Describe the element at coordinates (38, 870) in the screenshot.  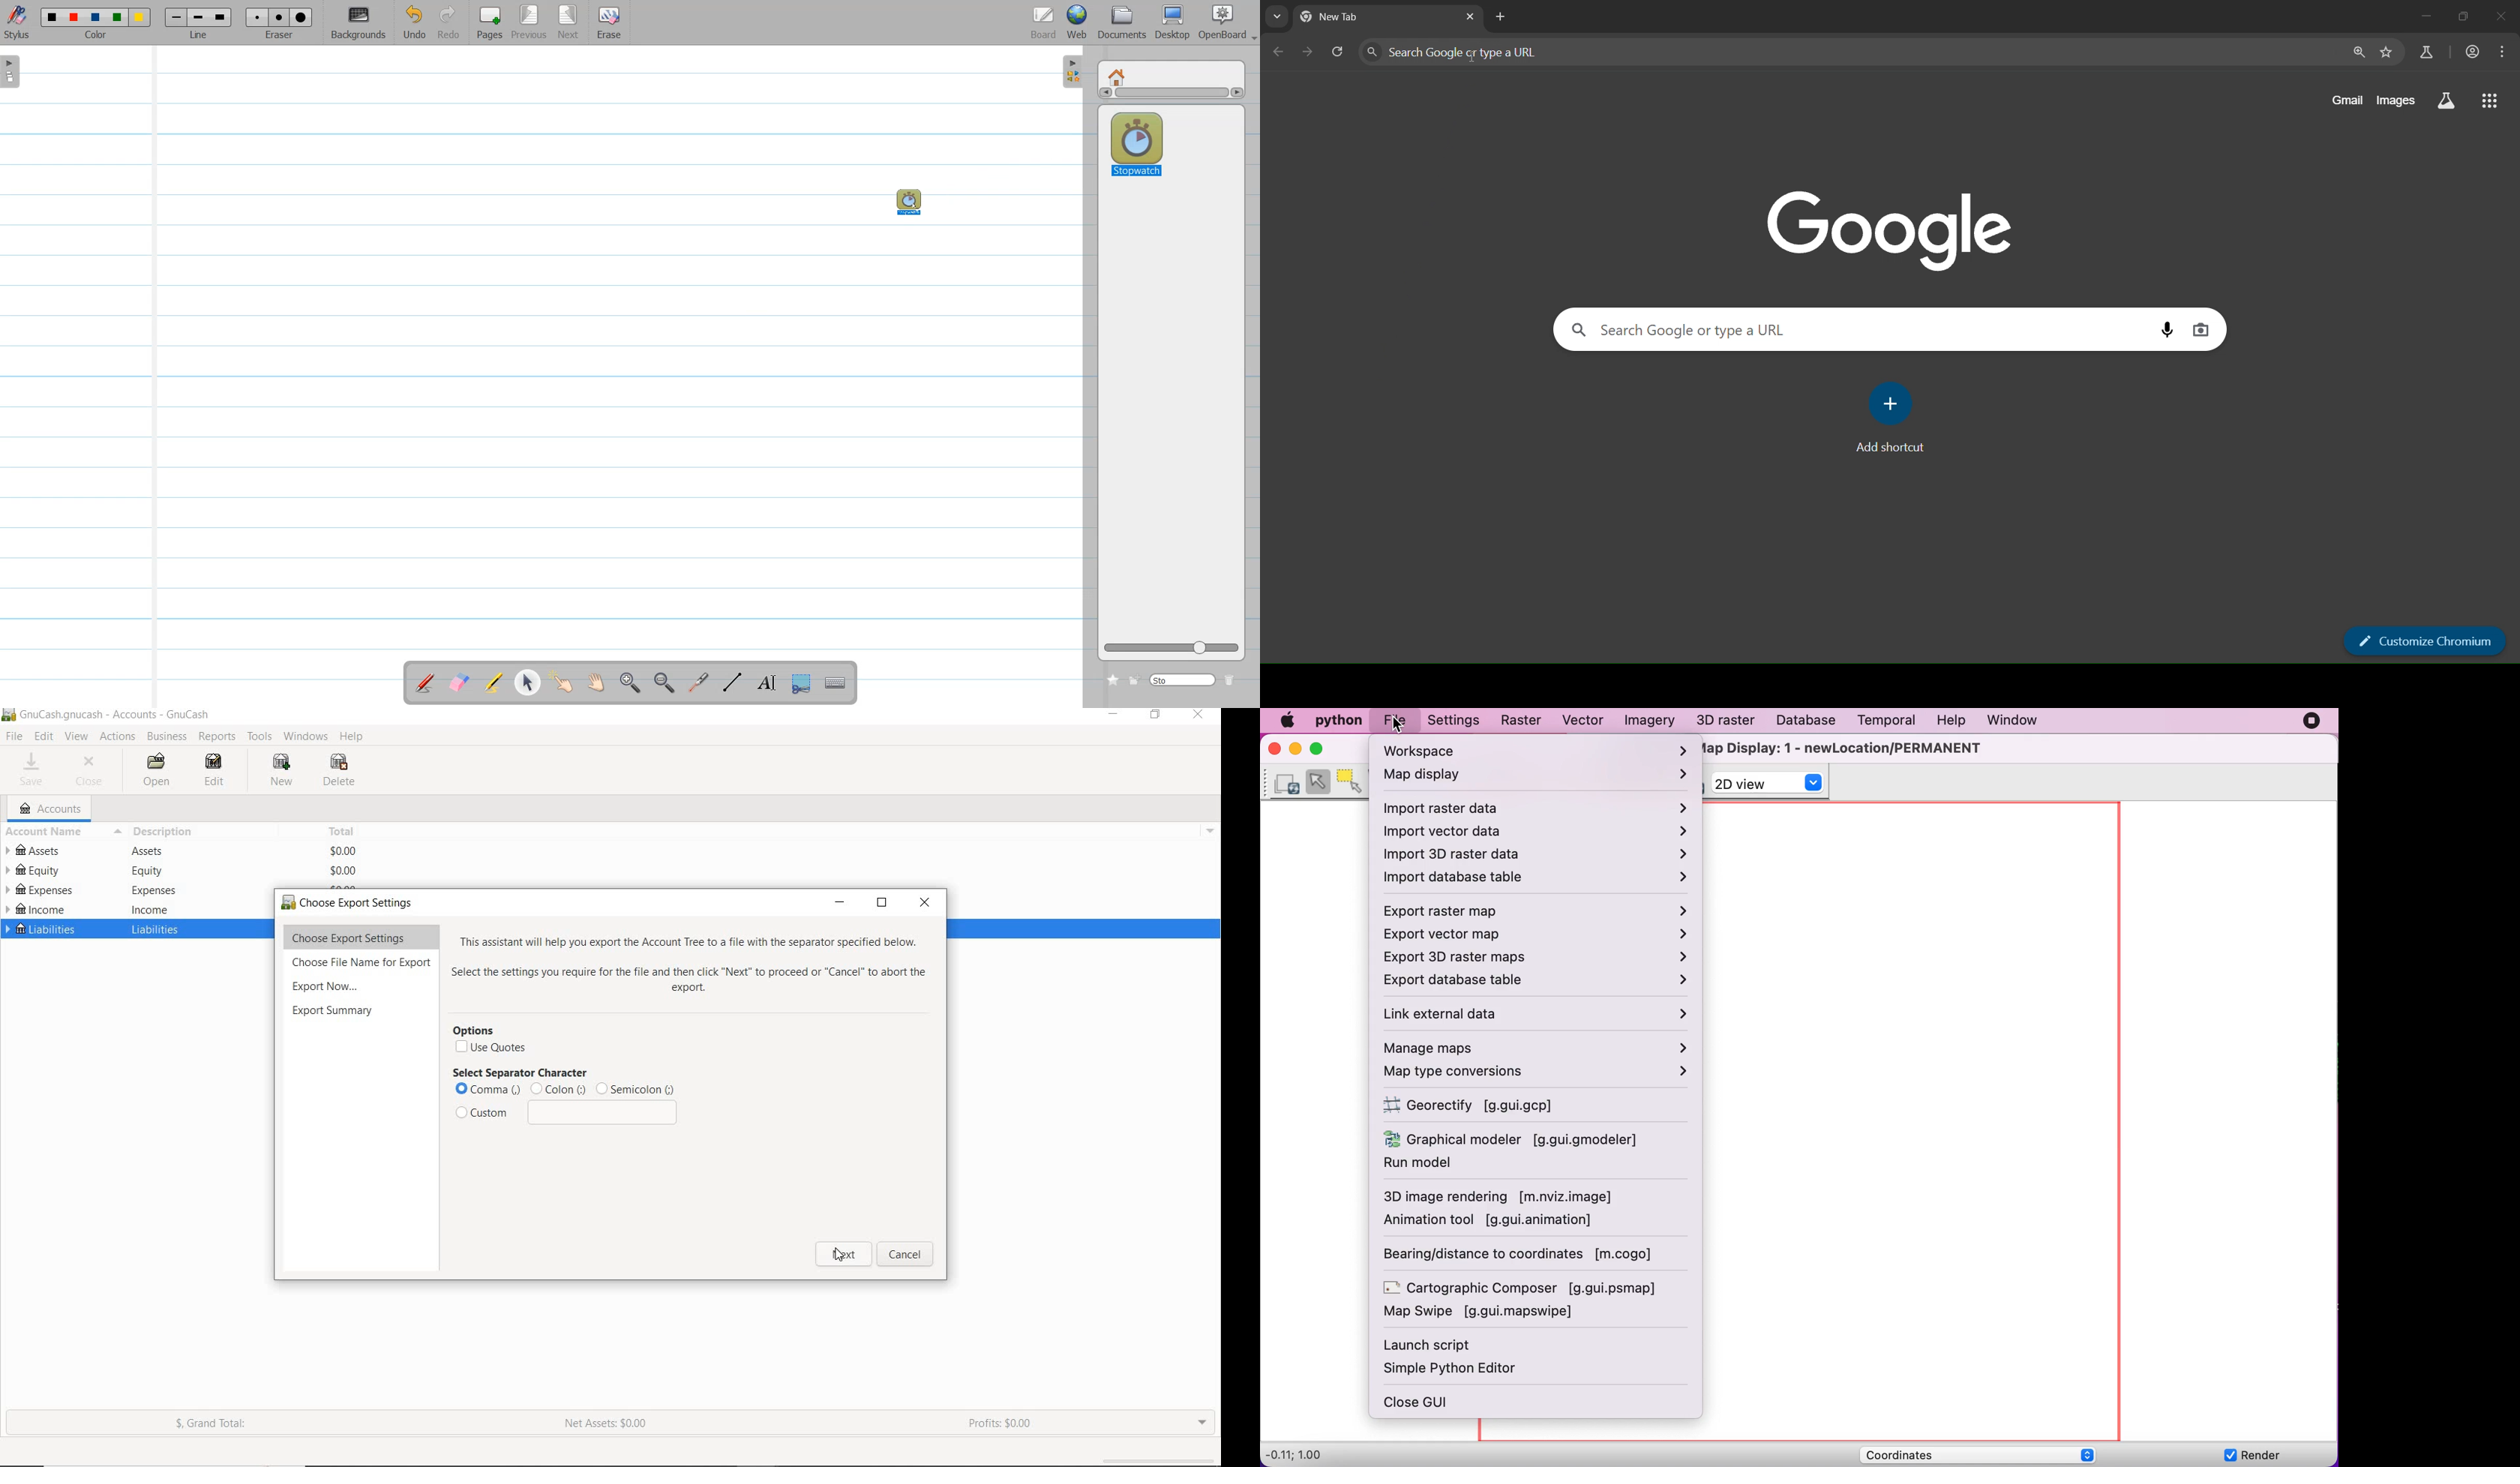
I see `EQUITY` at that location.